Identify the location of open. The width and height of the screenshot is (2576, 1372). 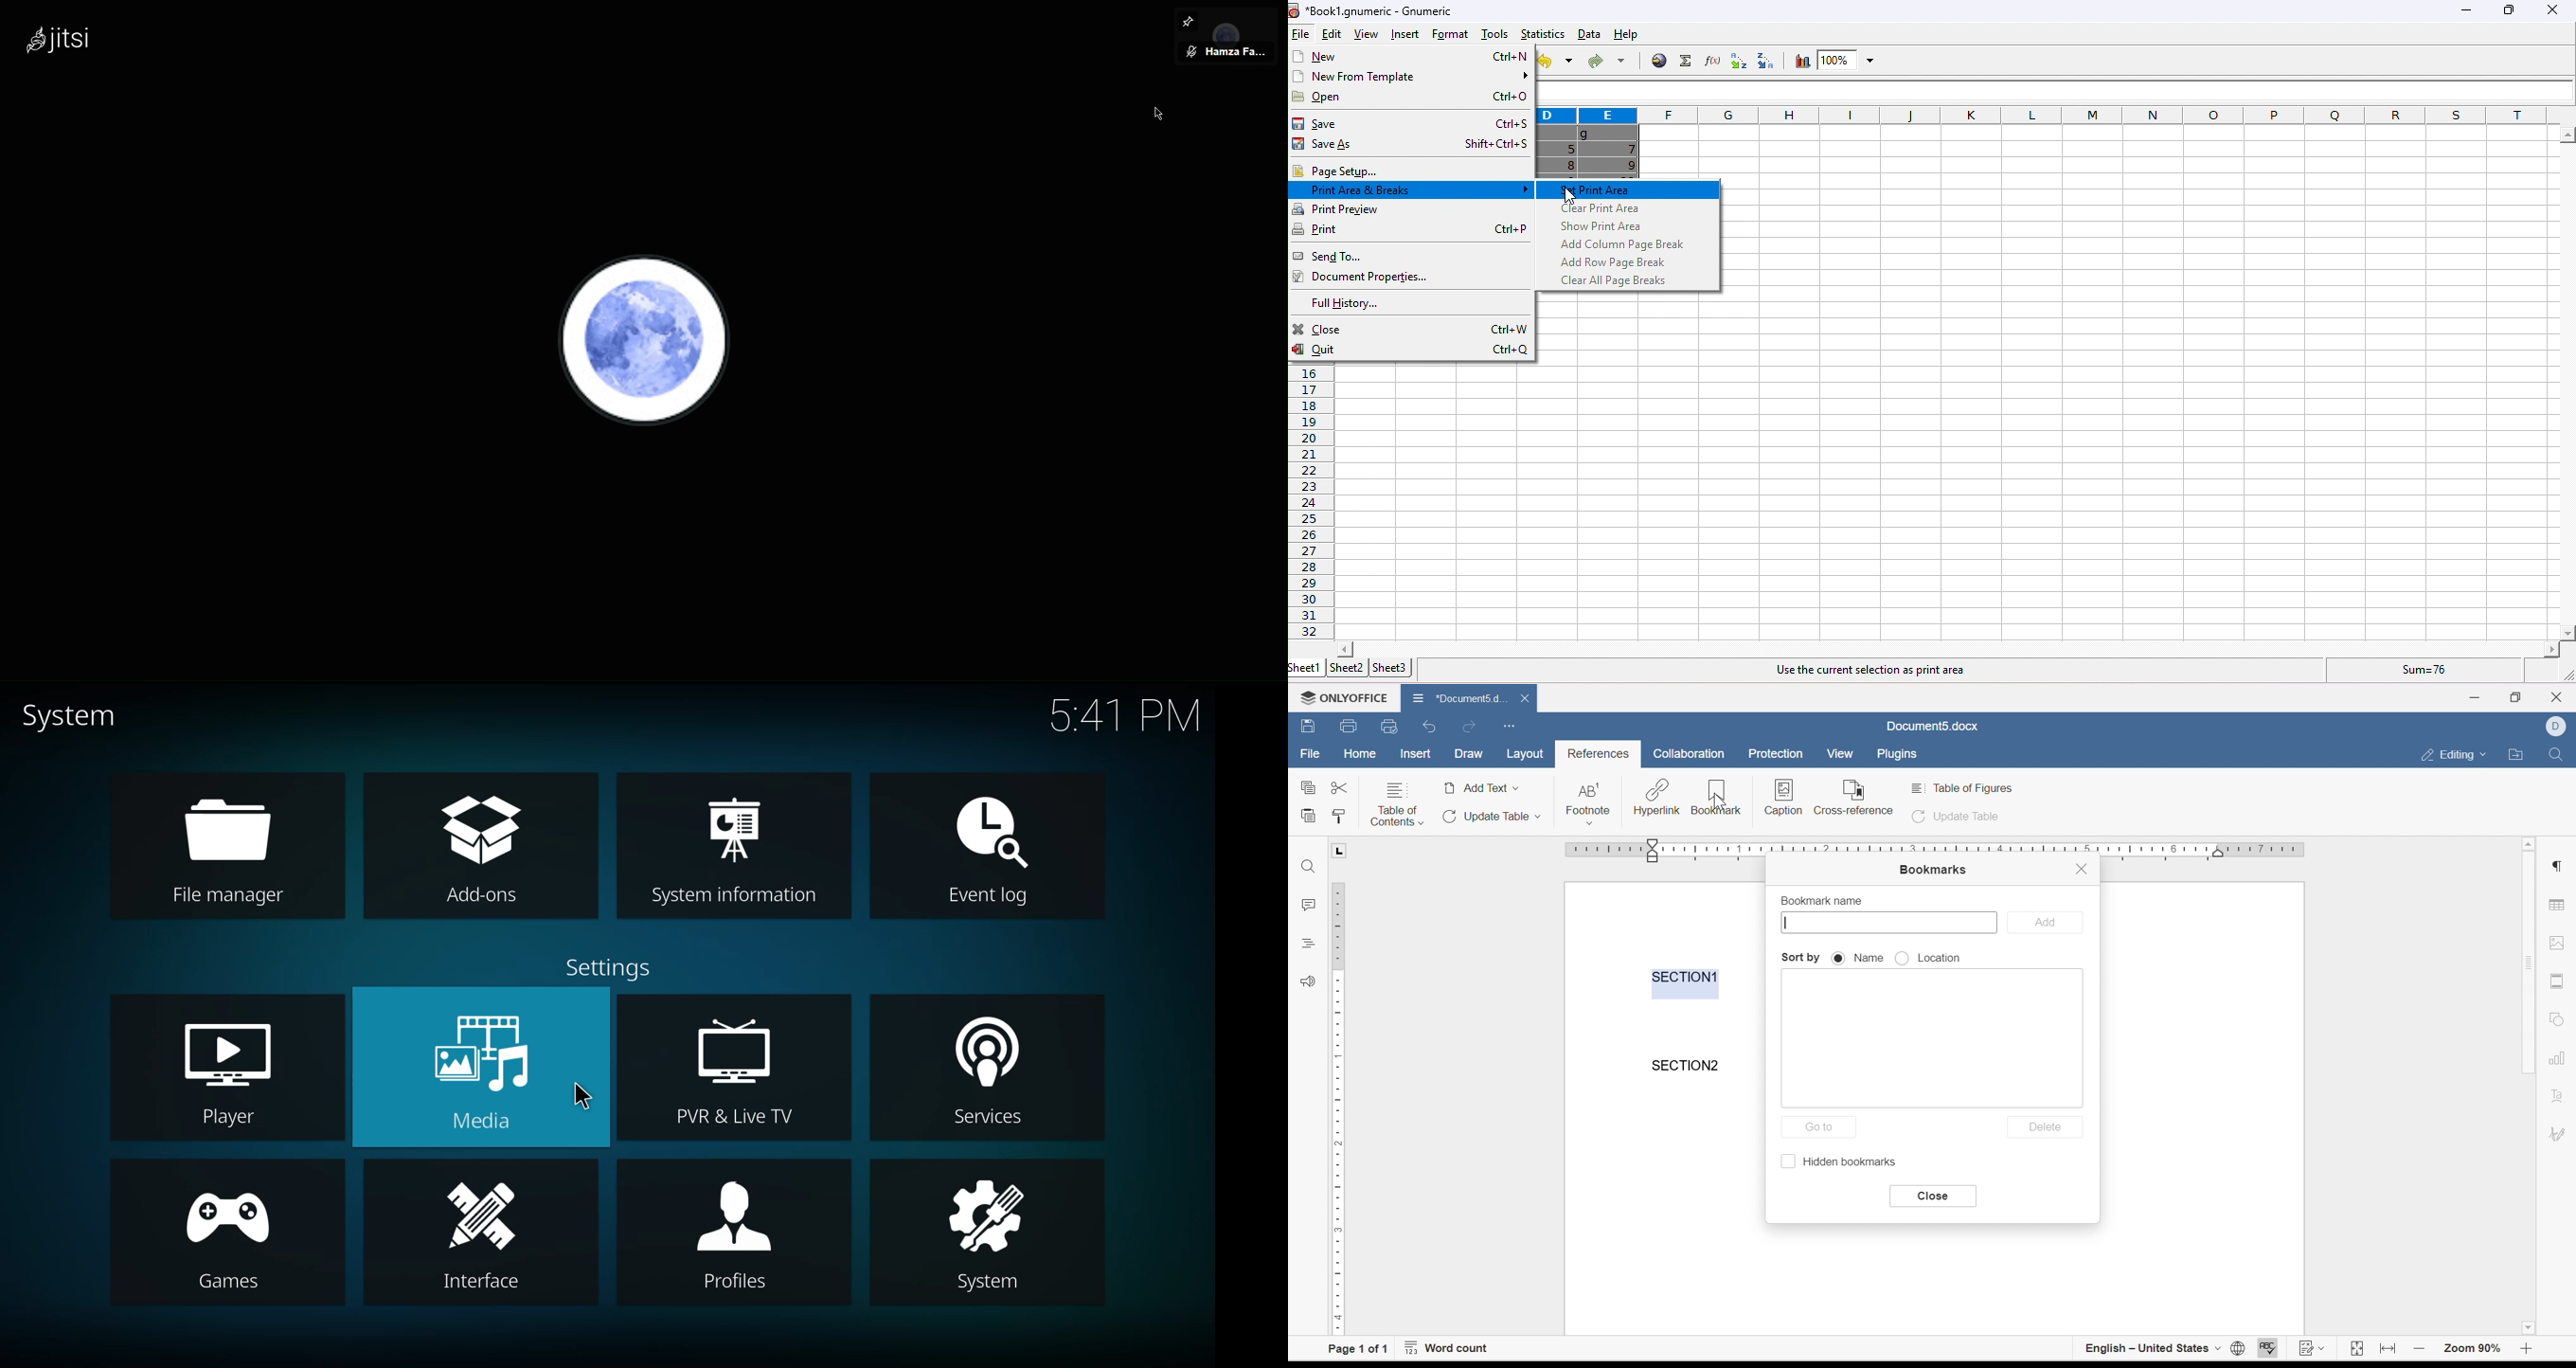
(1413, 97).